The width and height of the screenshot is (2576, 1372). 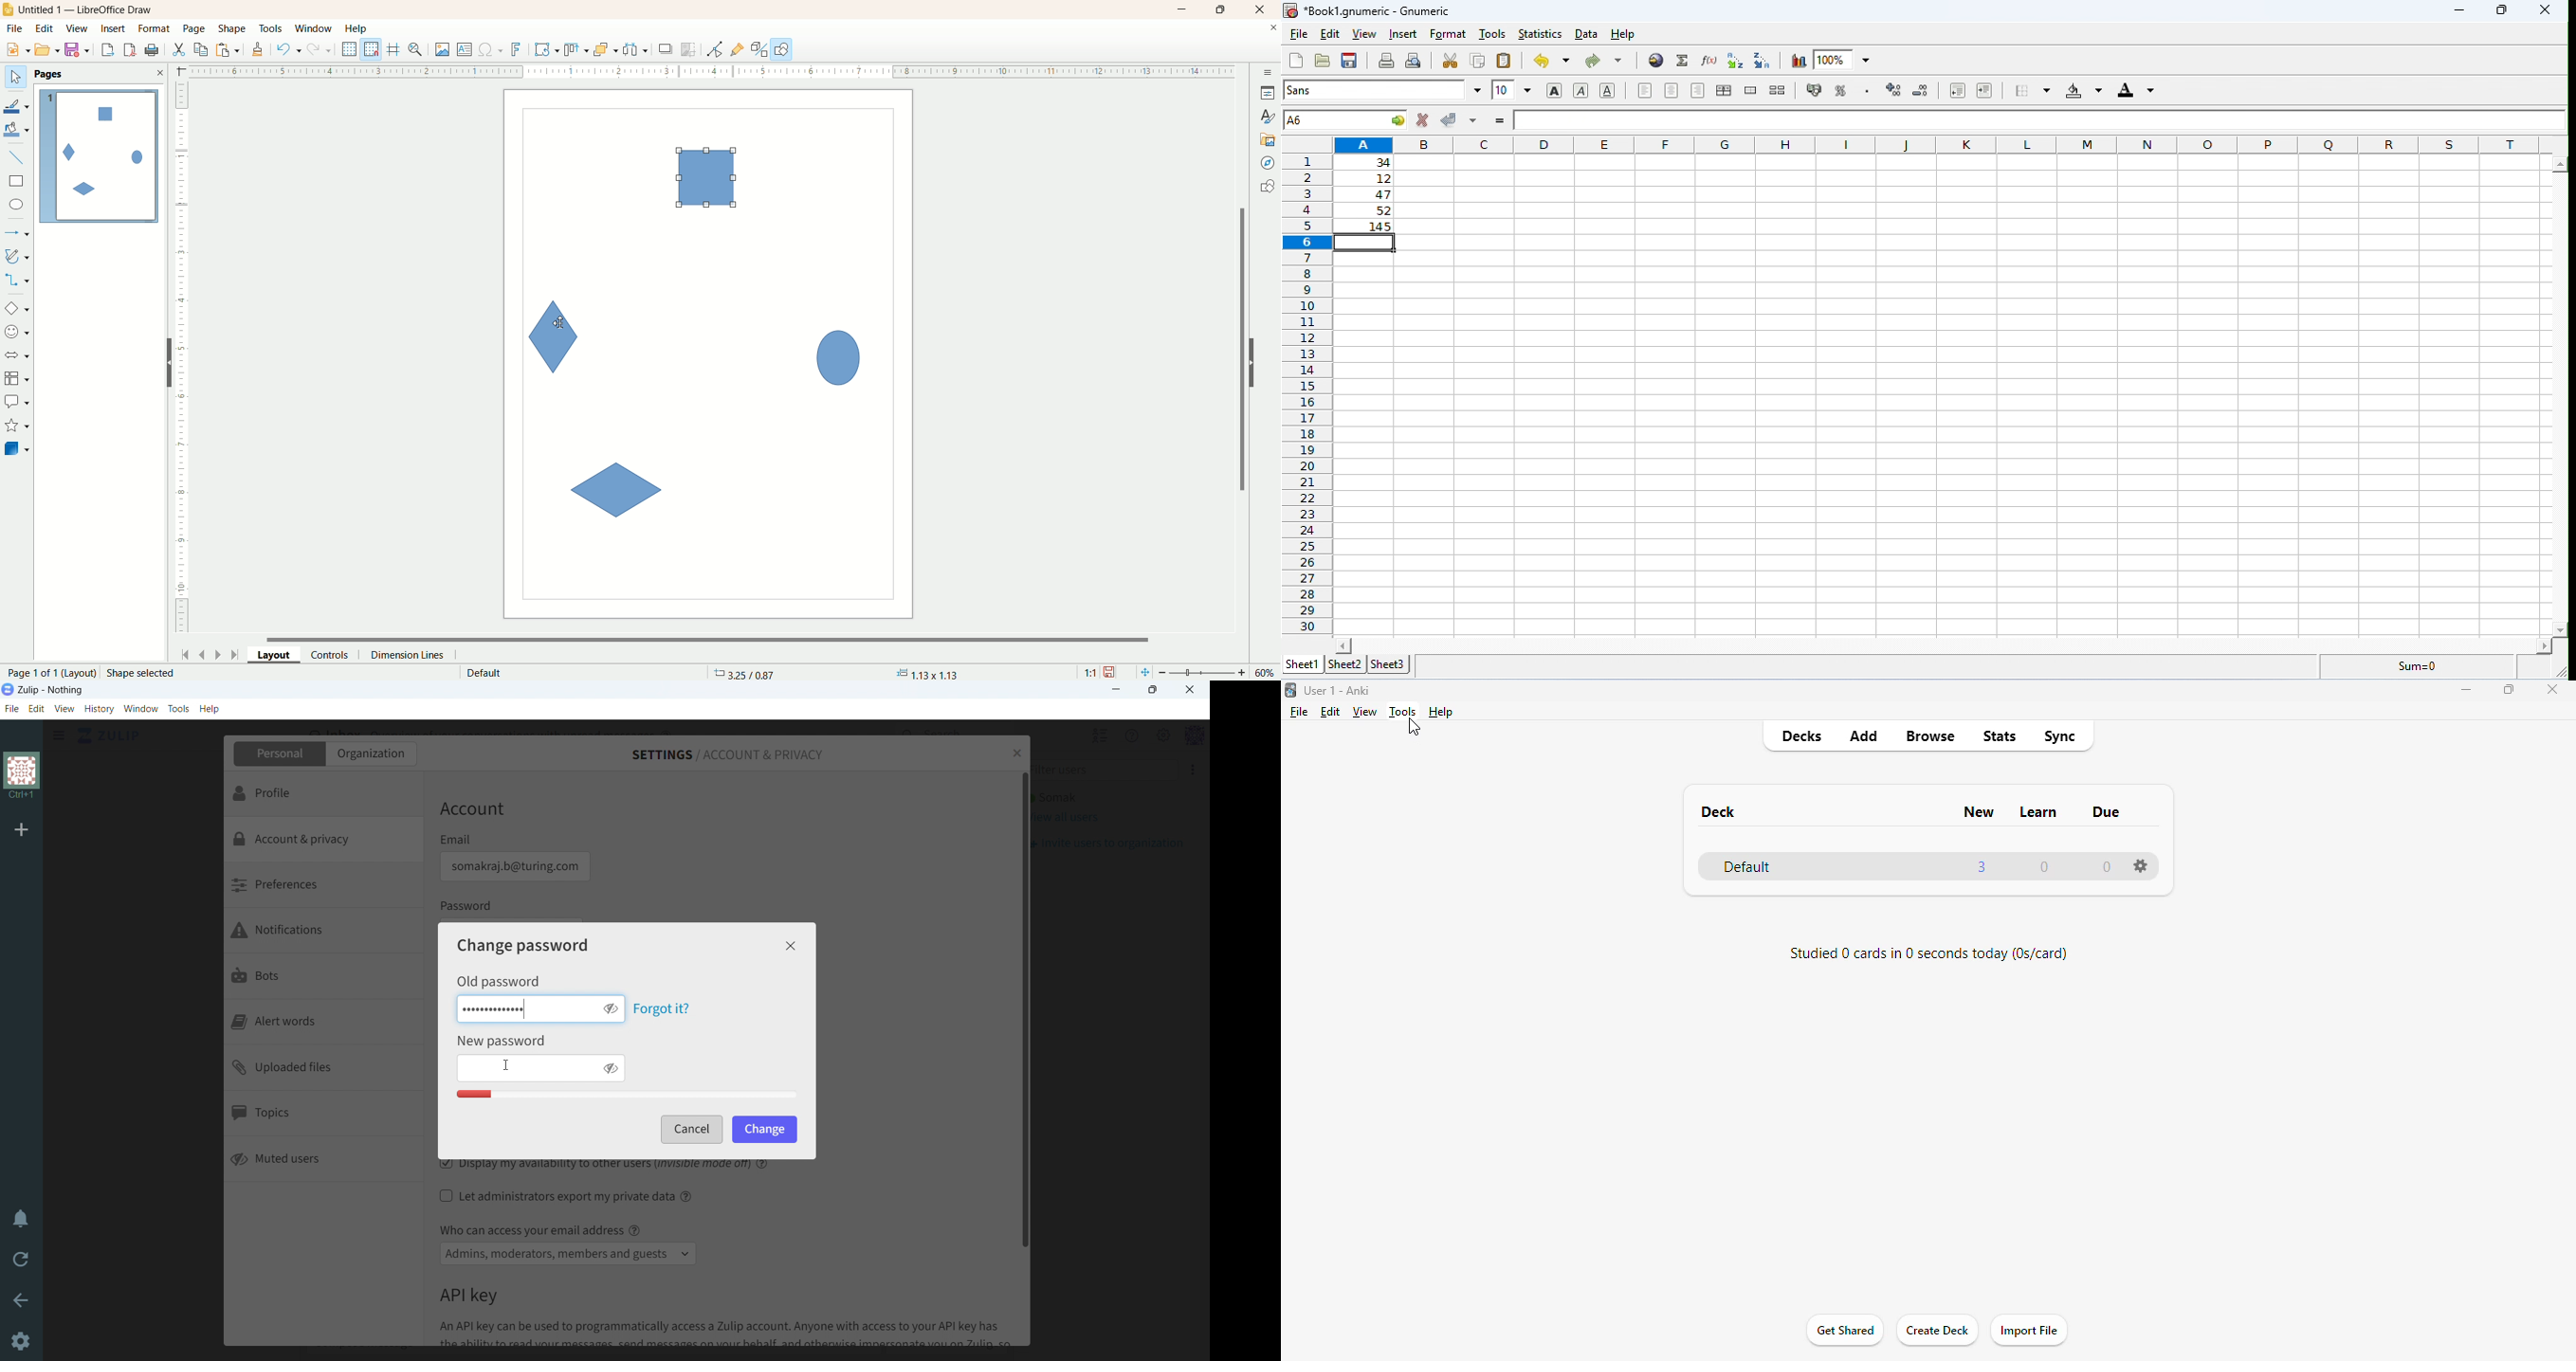 I want to click on sheet3, so click(x=1391, y=664).